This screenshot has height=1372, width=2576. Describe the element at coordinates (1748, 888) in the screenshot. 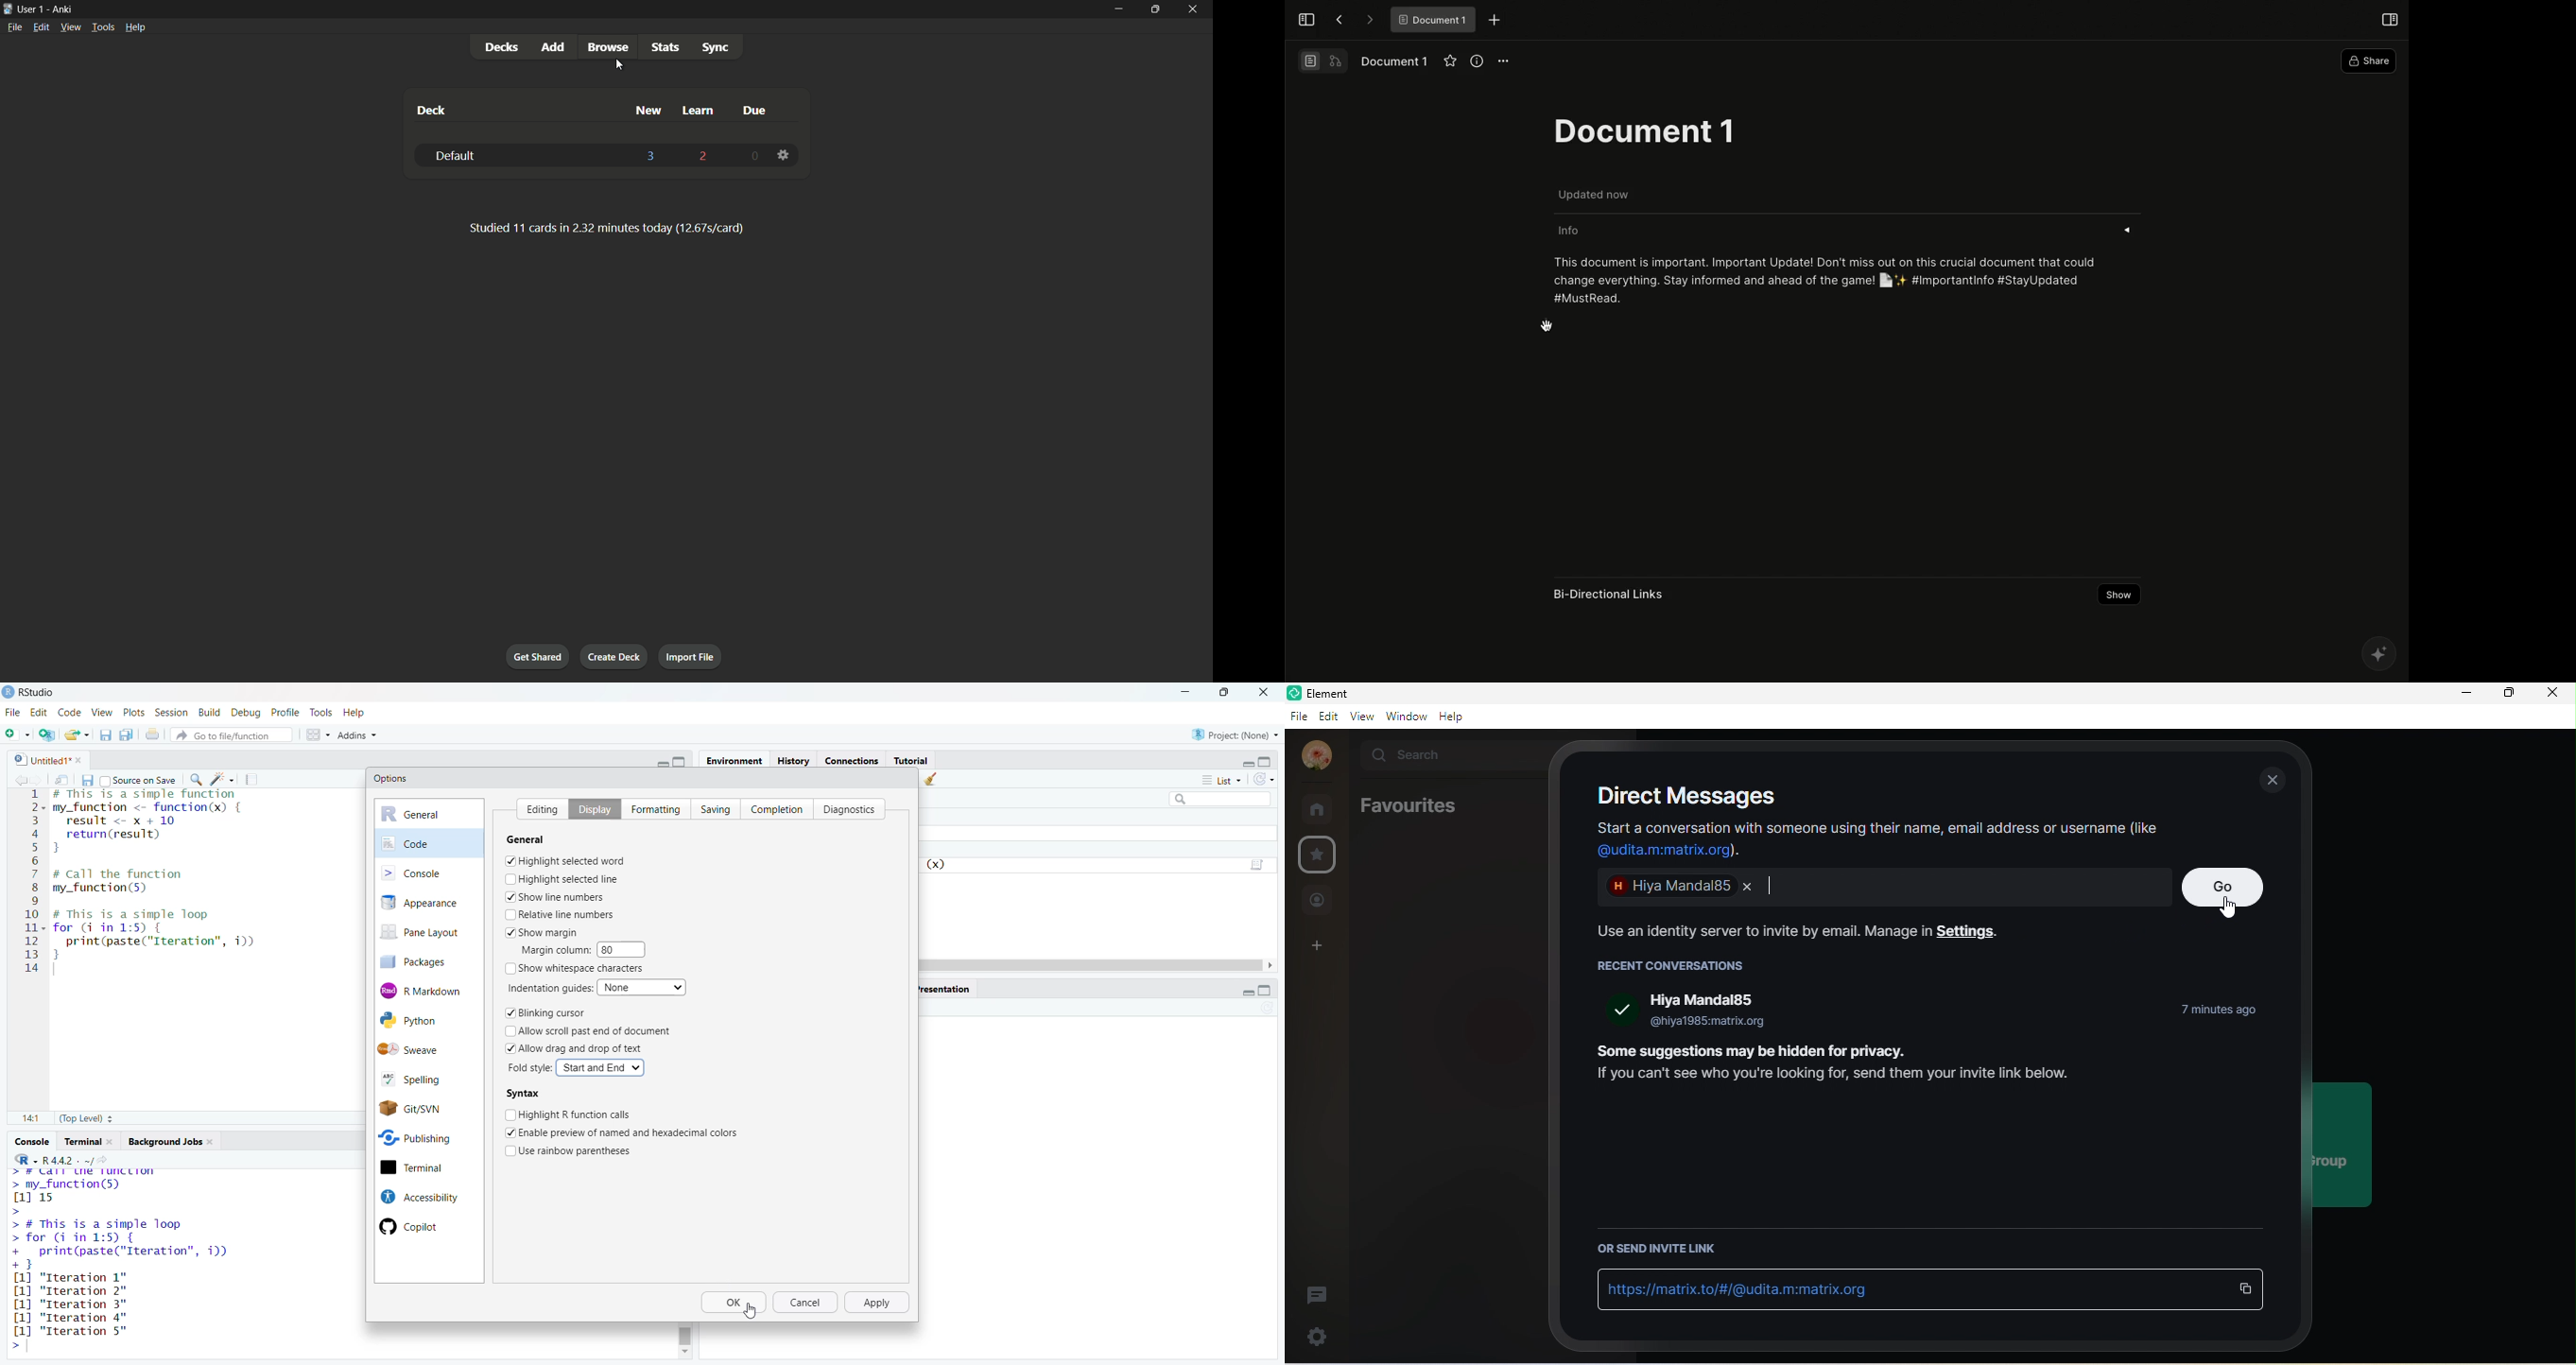

I see `Close` at that location.